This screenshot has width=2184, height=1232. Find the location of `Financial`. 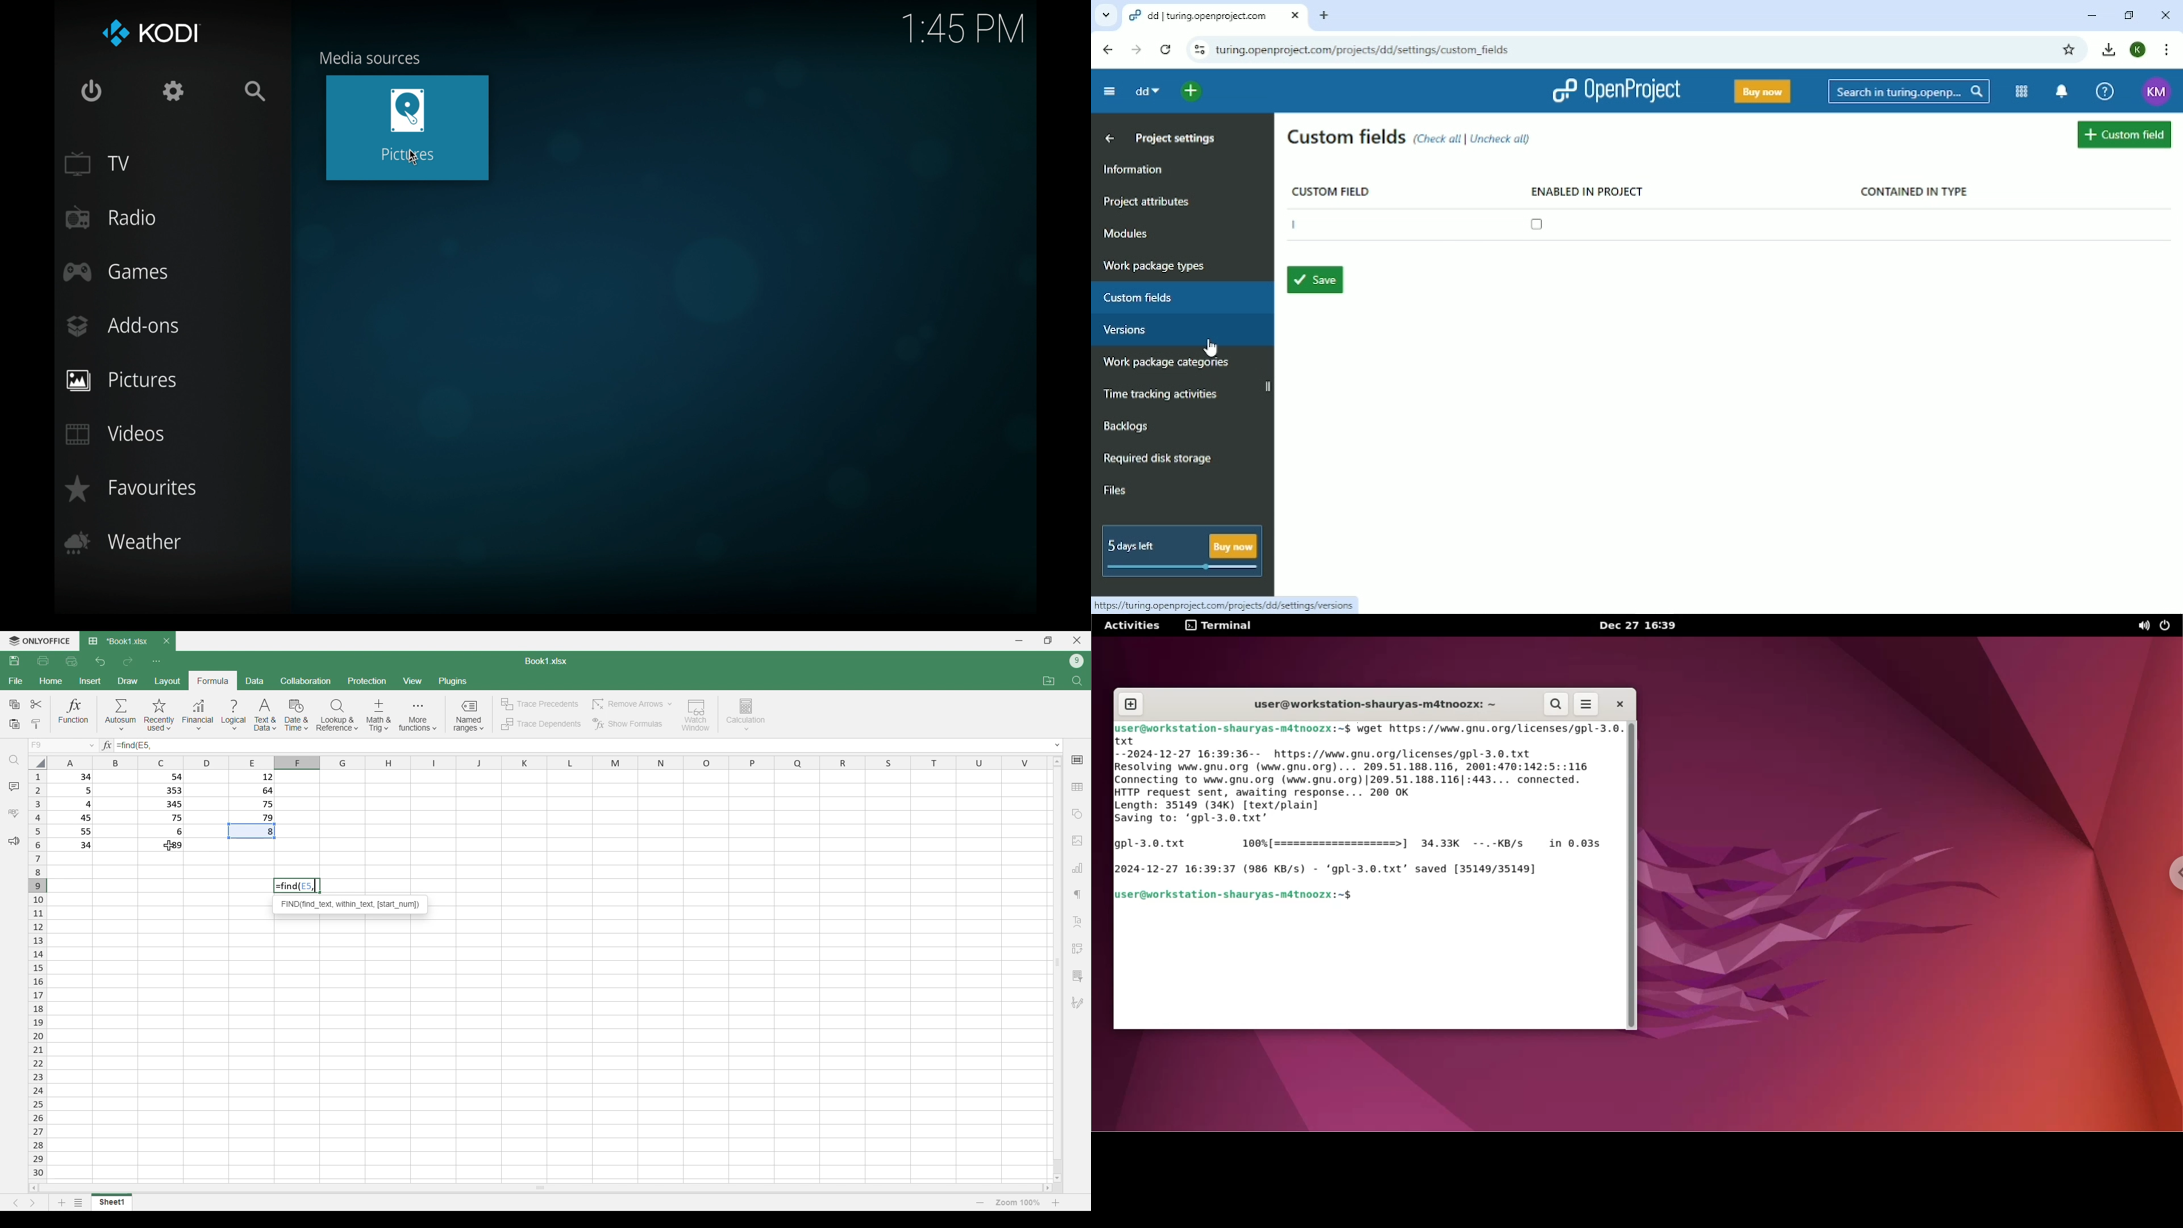

Financial is located at coordinates (198, 716).